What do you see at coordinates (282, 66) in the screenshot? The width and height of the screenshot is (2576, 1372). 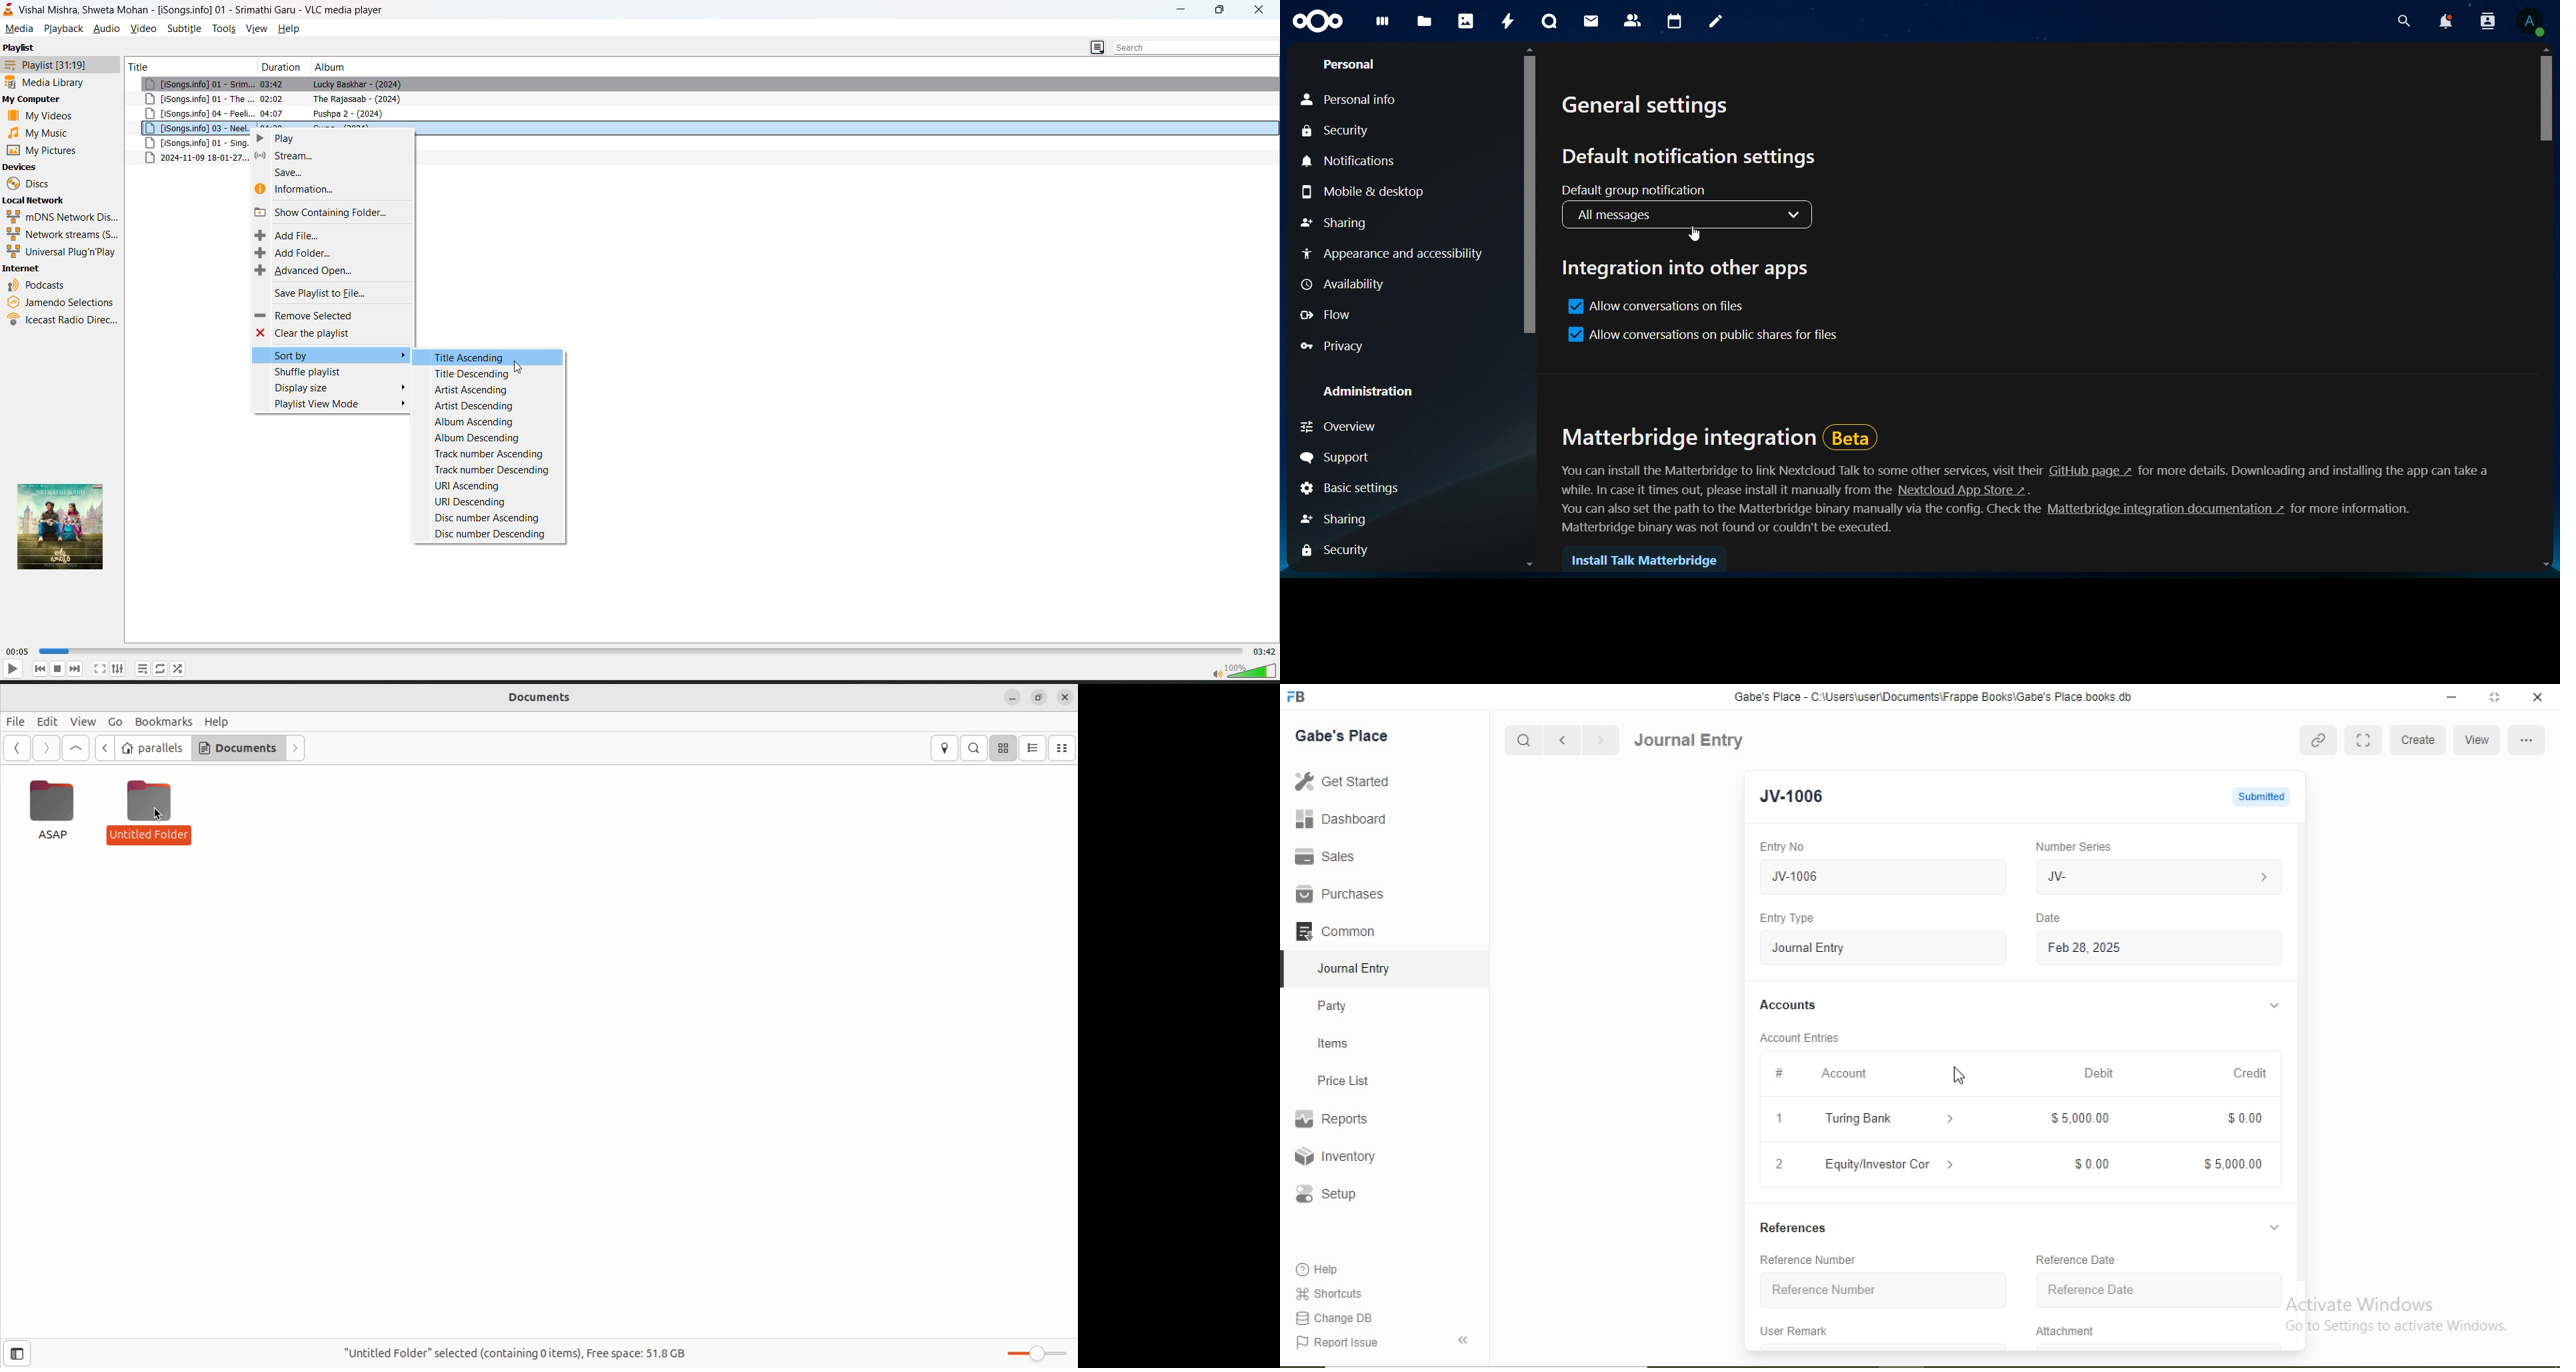 I see `duration` at bounding box center [282, 66].